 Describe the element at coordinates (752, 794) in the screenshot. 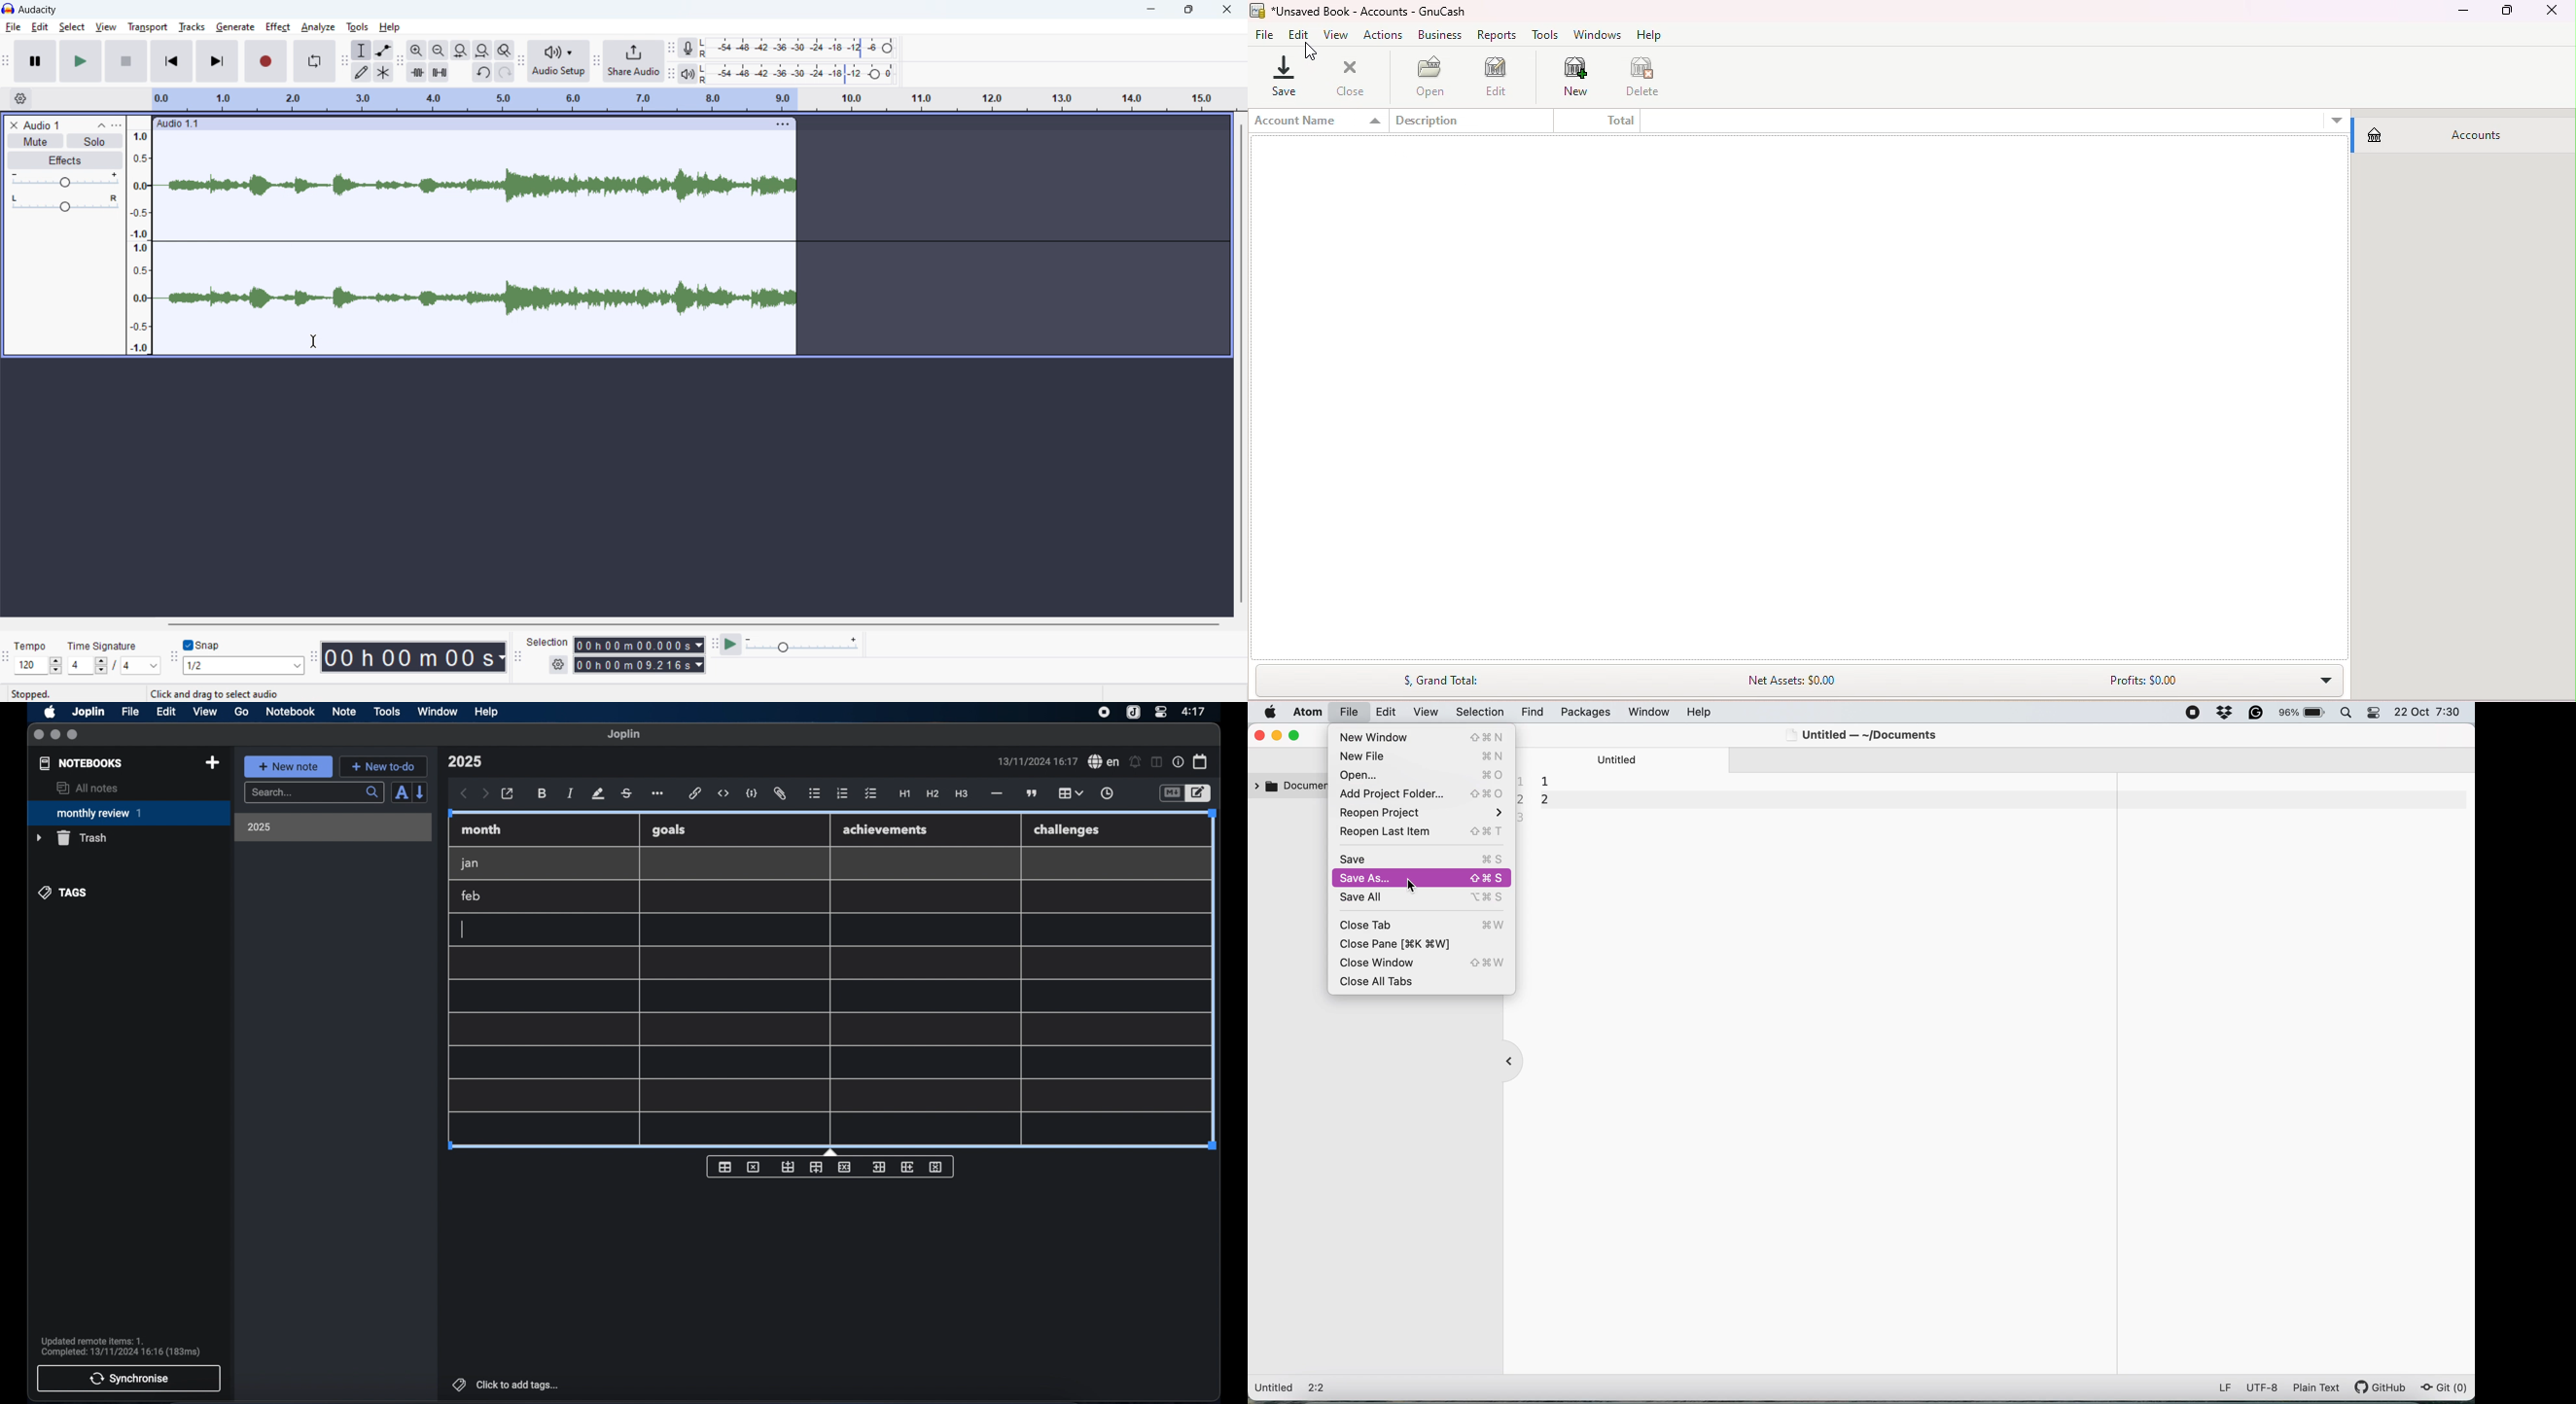

I see `code` at that location.